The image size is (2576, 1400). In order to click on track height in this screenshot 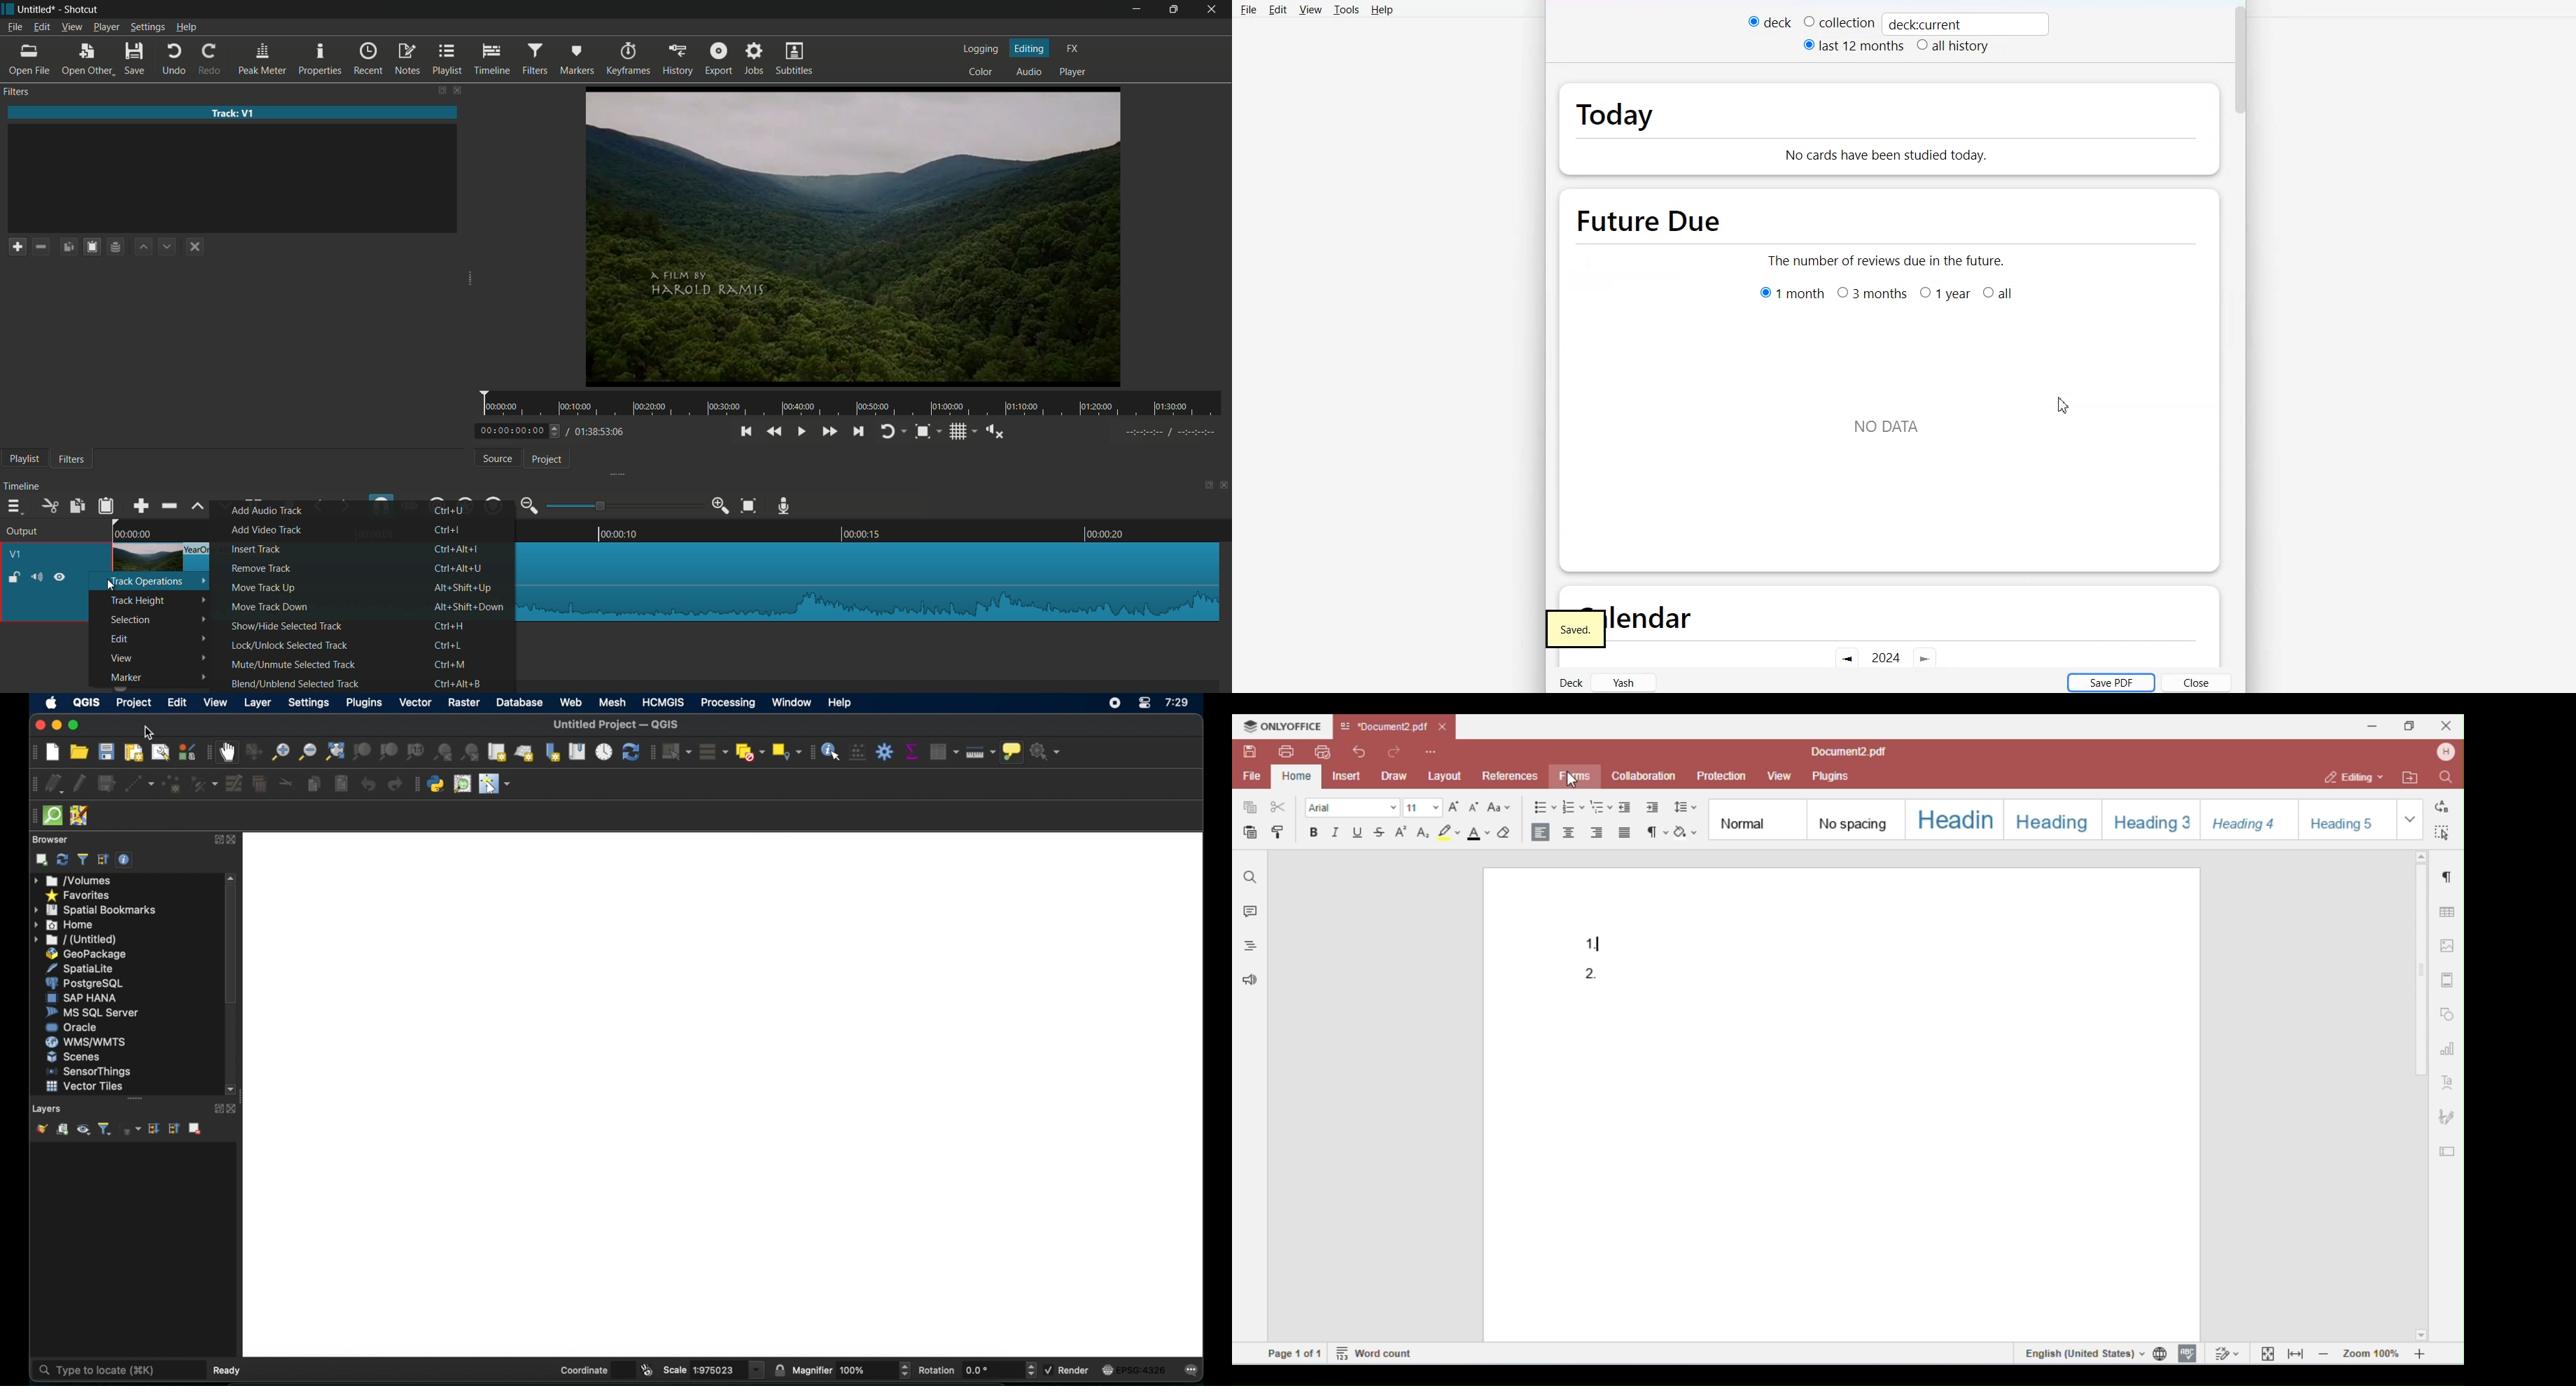, I will do `click(137, 600)`.